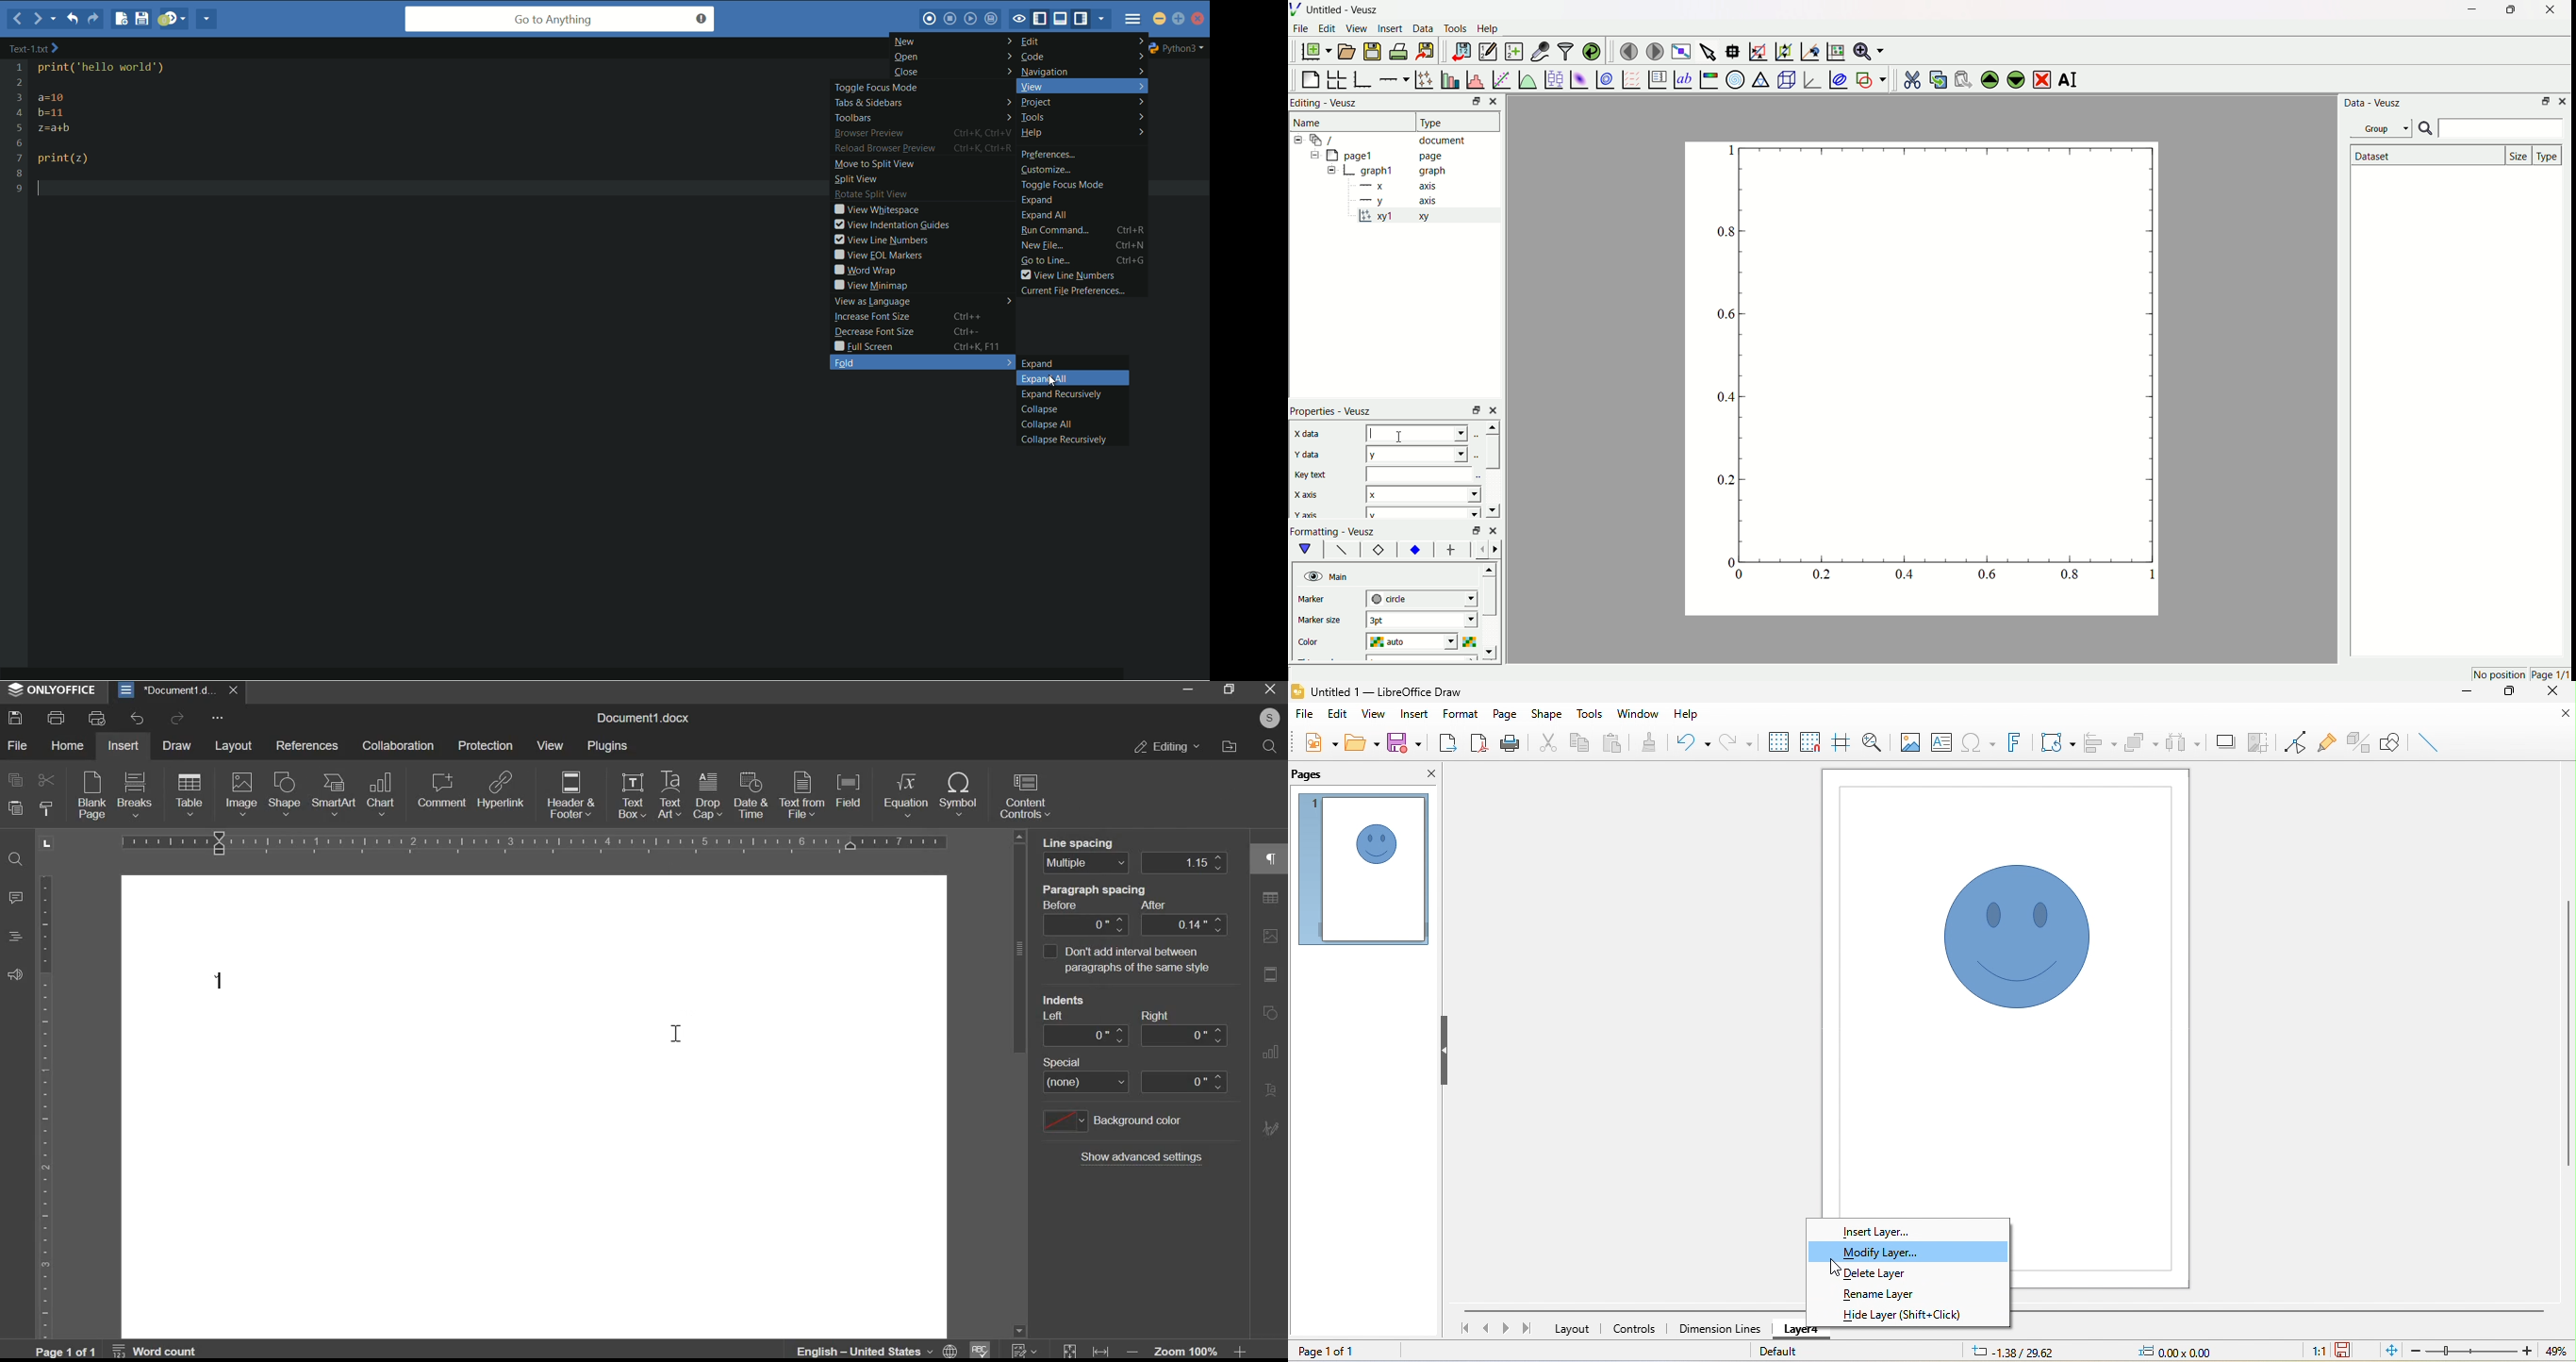  What do you see at coordinates (55, 717) in the screenshot?
I see `print` at bounding box center [55, 717].